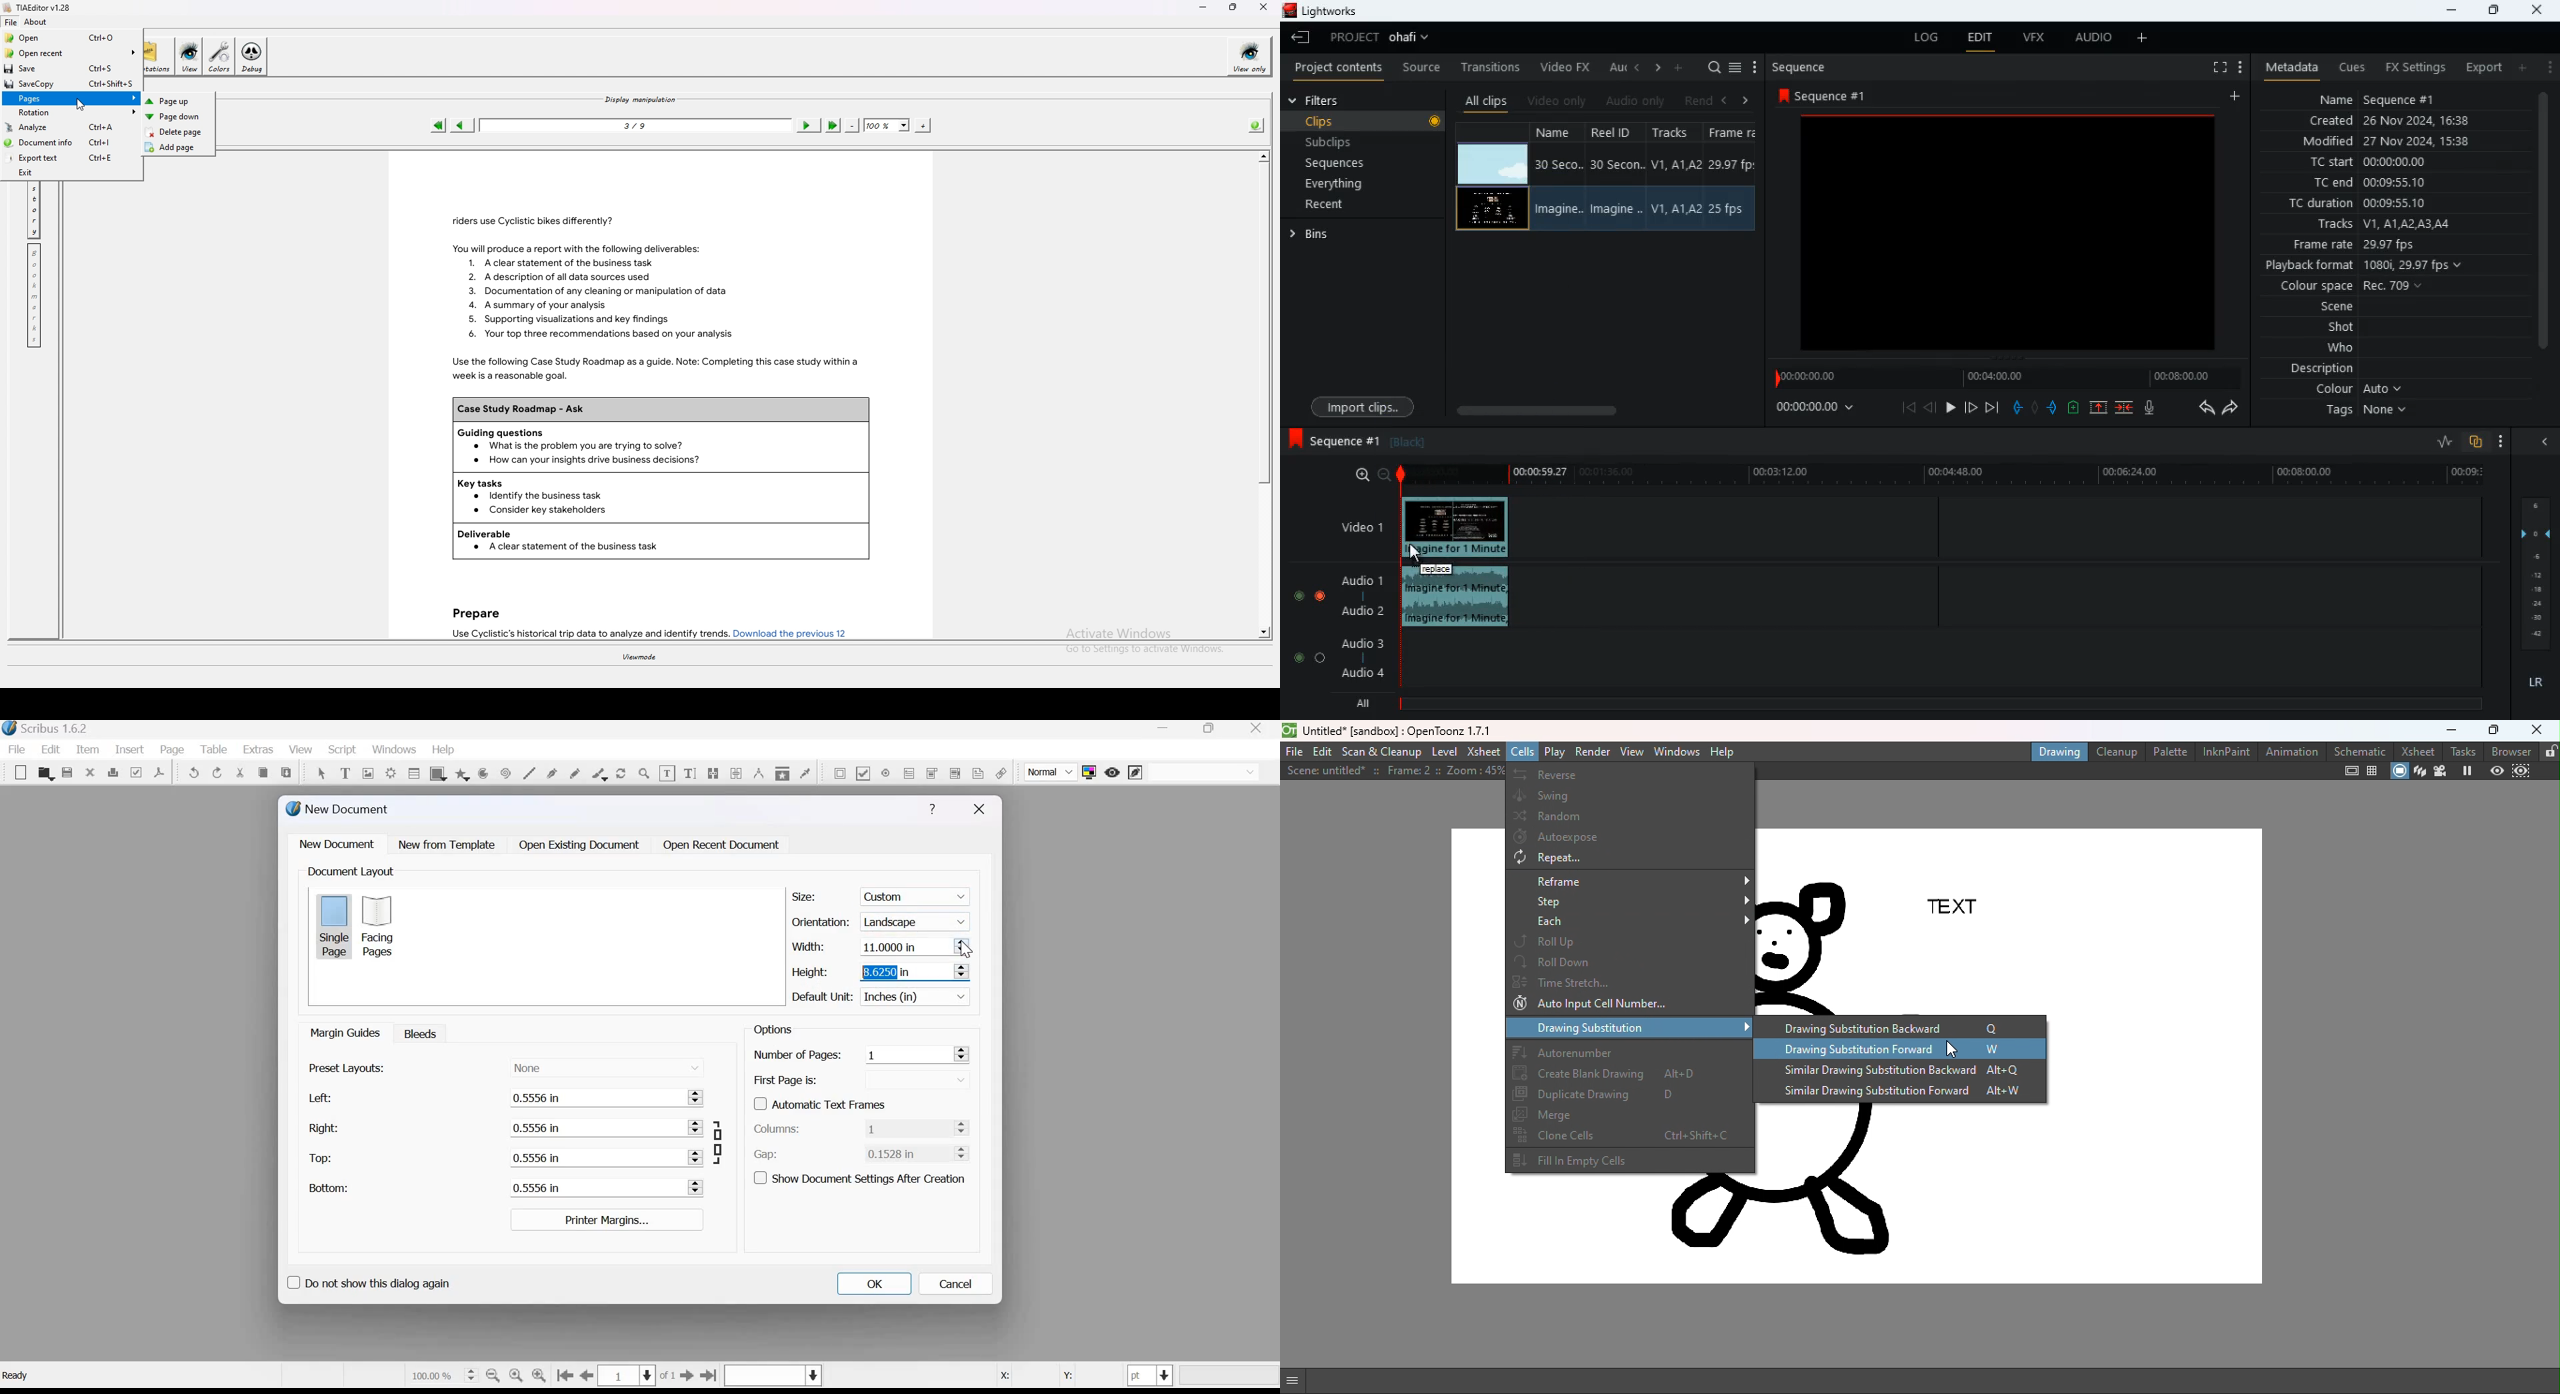 This screenshot has width=2576, height=1400. Describe the element at coordinates (902, 946) in the screenshot. I see `11.0000 in` at that location.